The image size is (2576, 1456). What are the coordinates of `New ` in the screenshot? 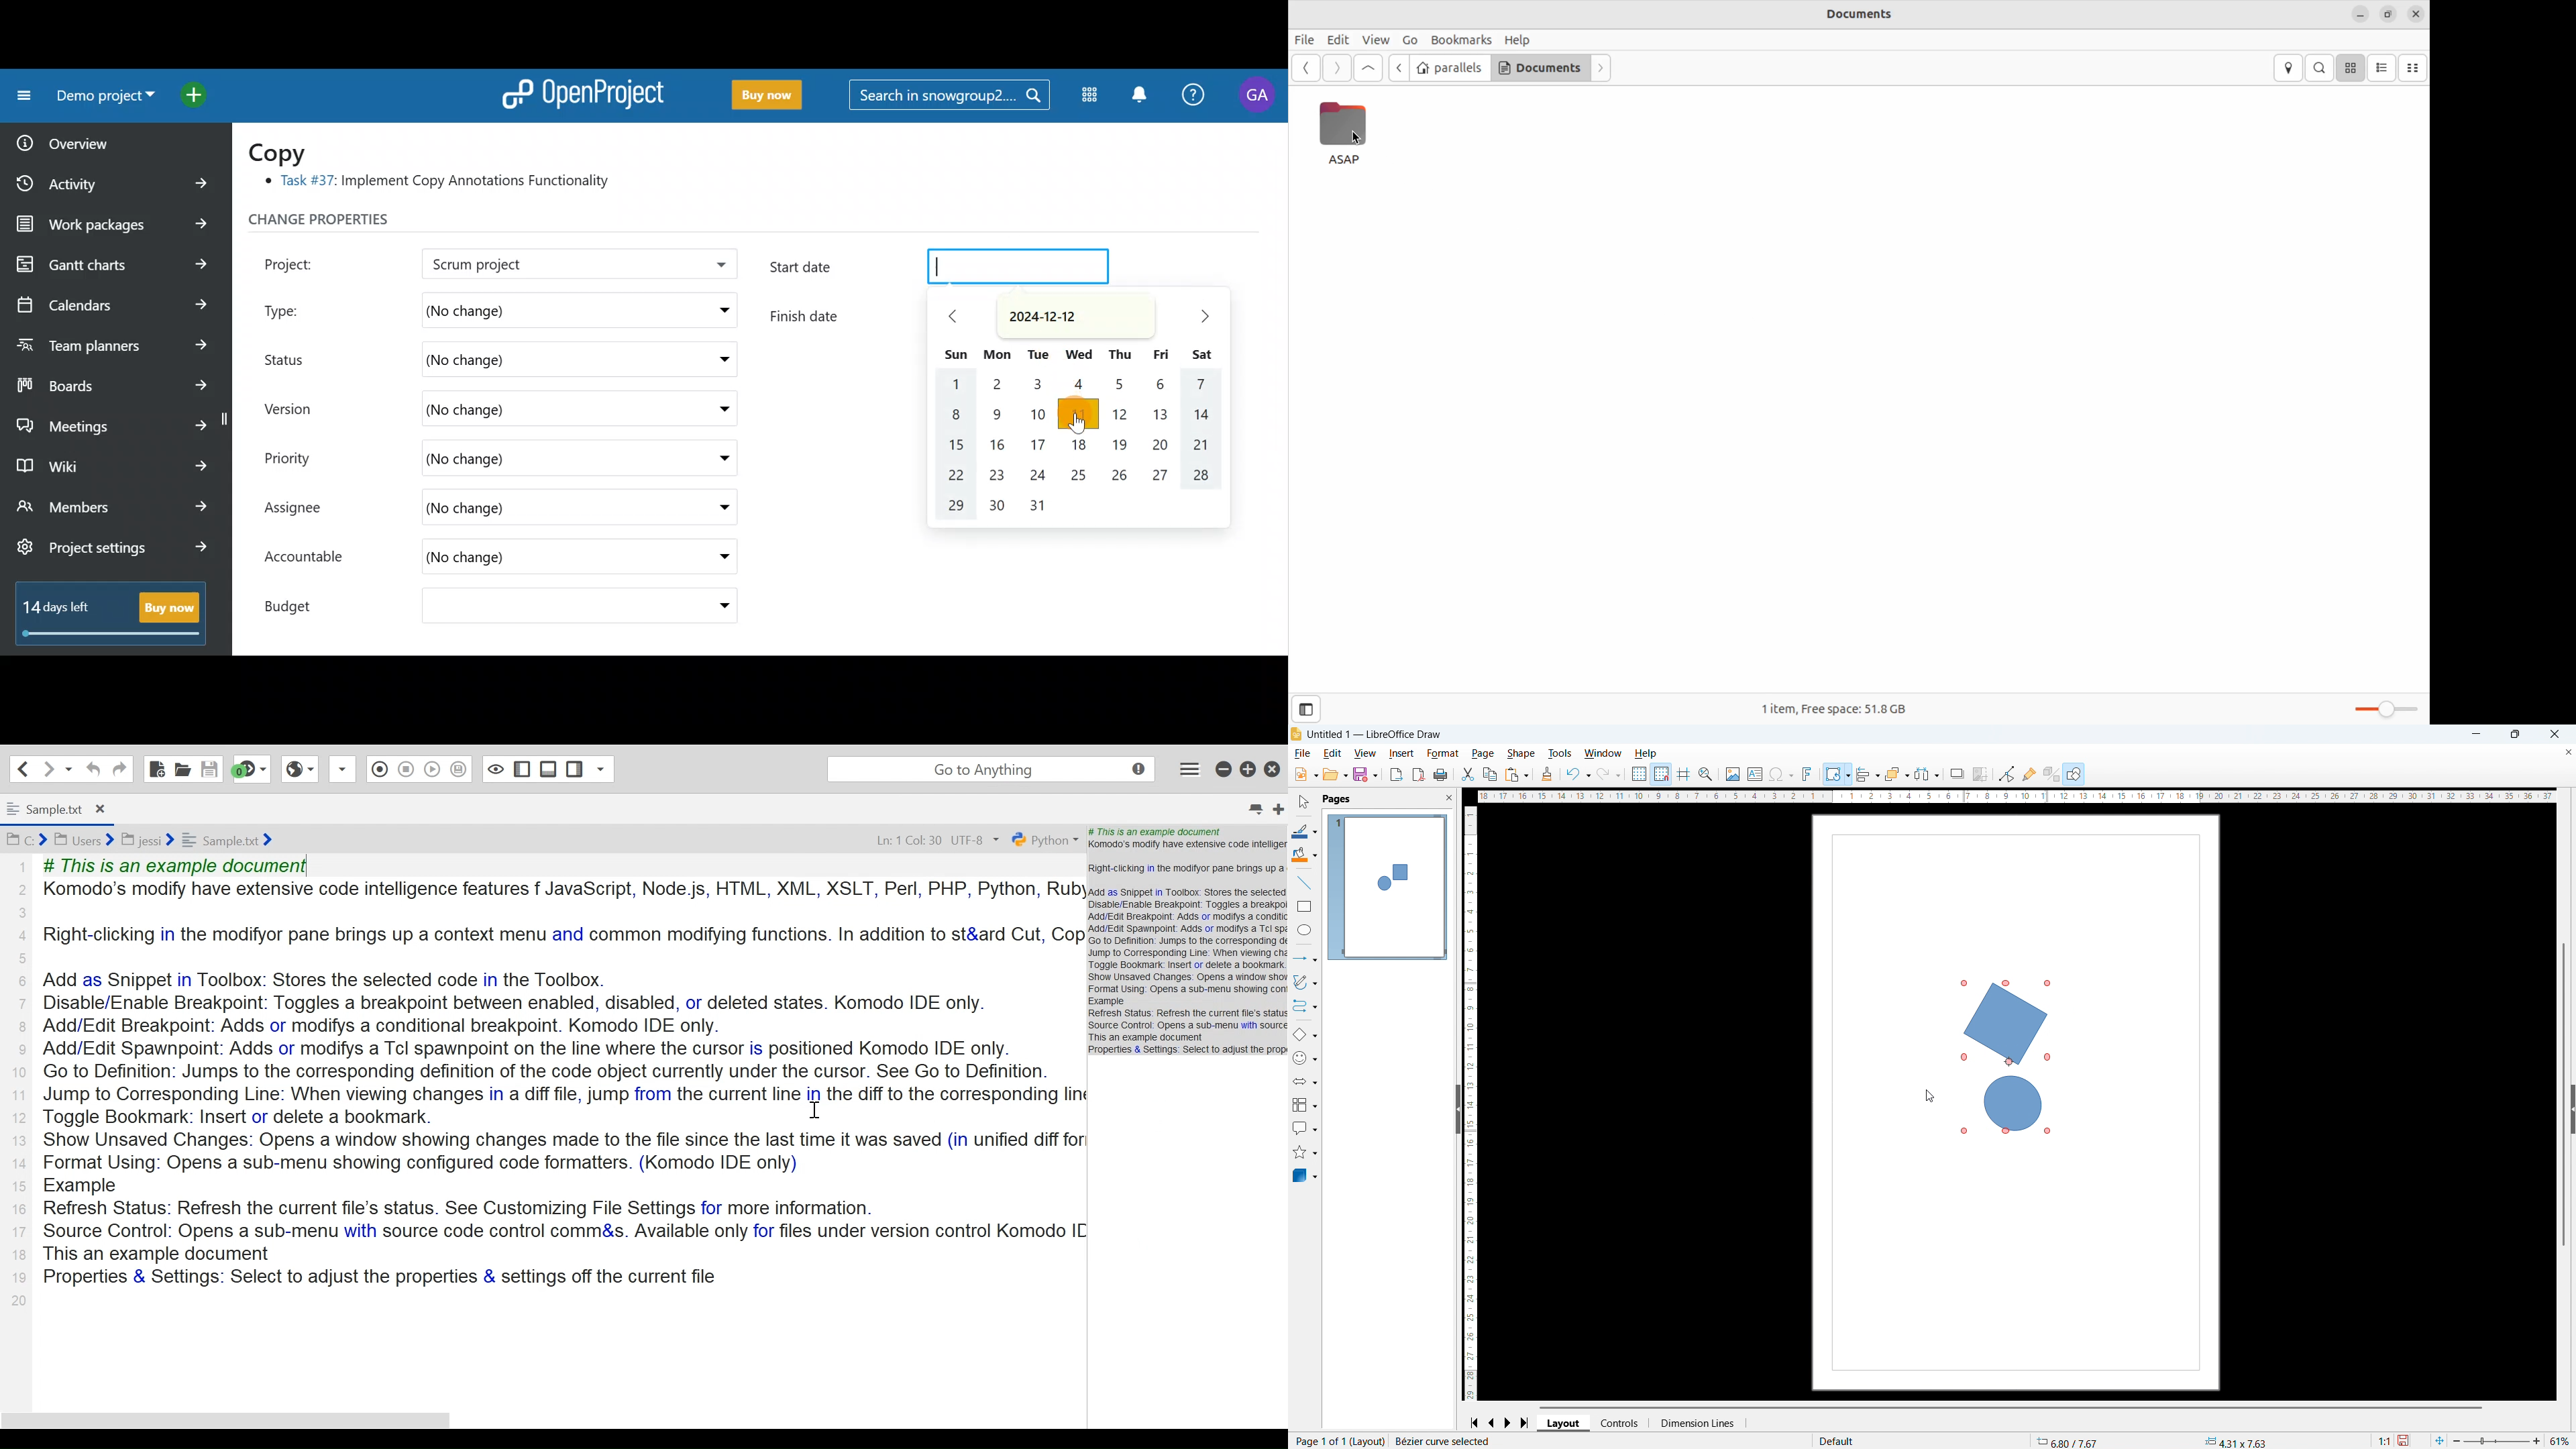 It's located at (1305, 775).